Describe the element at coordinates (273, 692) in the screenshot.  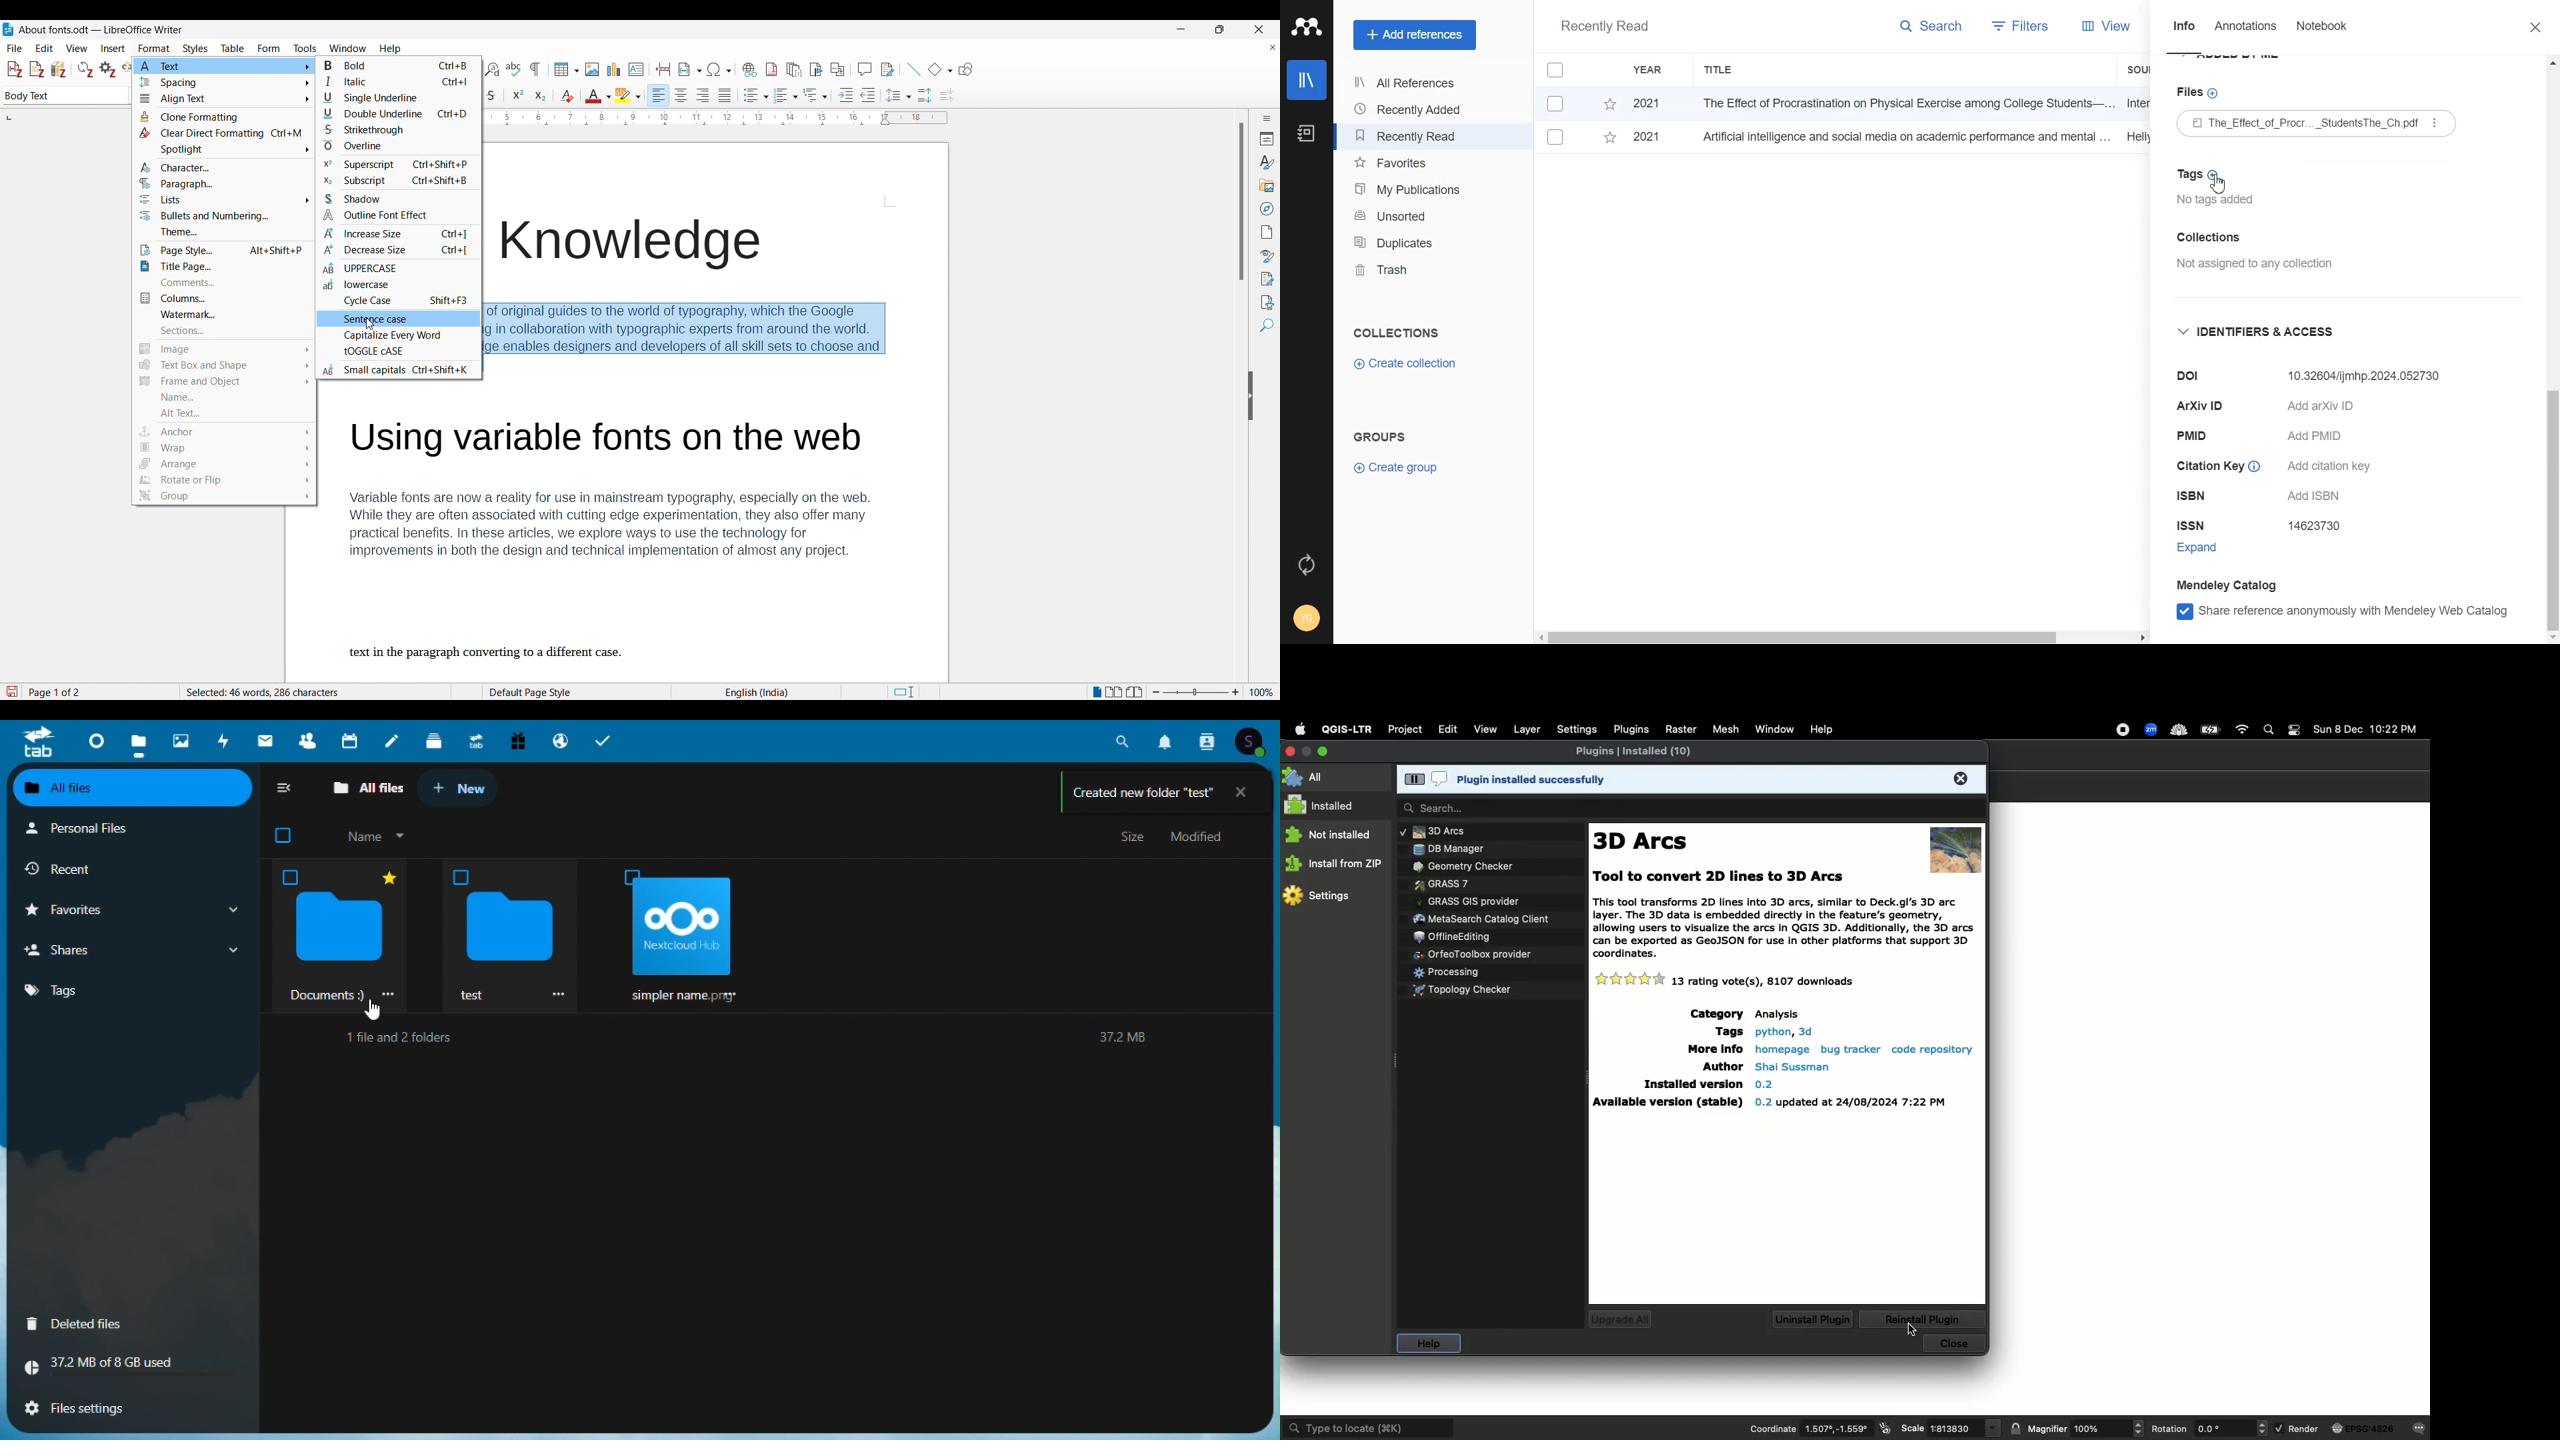
I see `Words and character count of selected text` at that location.